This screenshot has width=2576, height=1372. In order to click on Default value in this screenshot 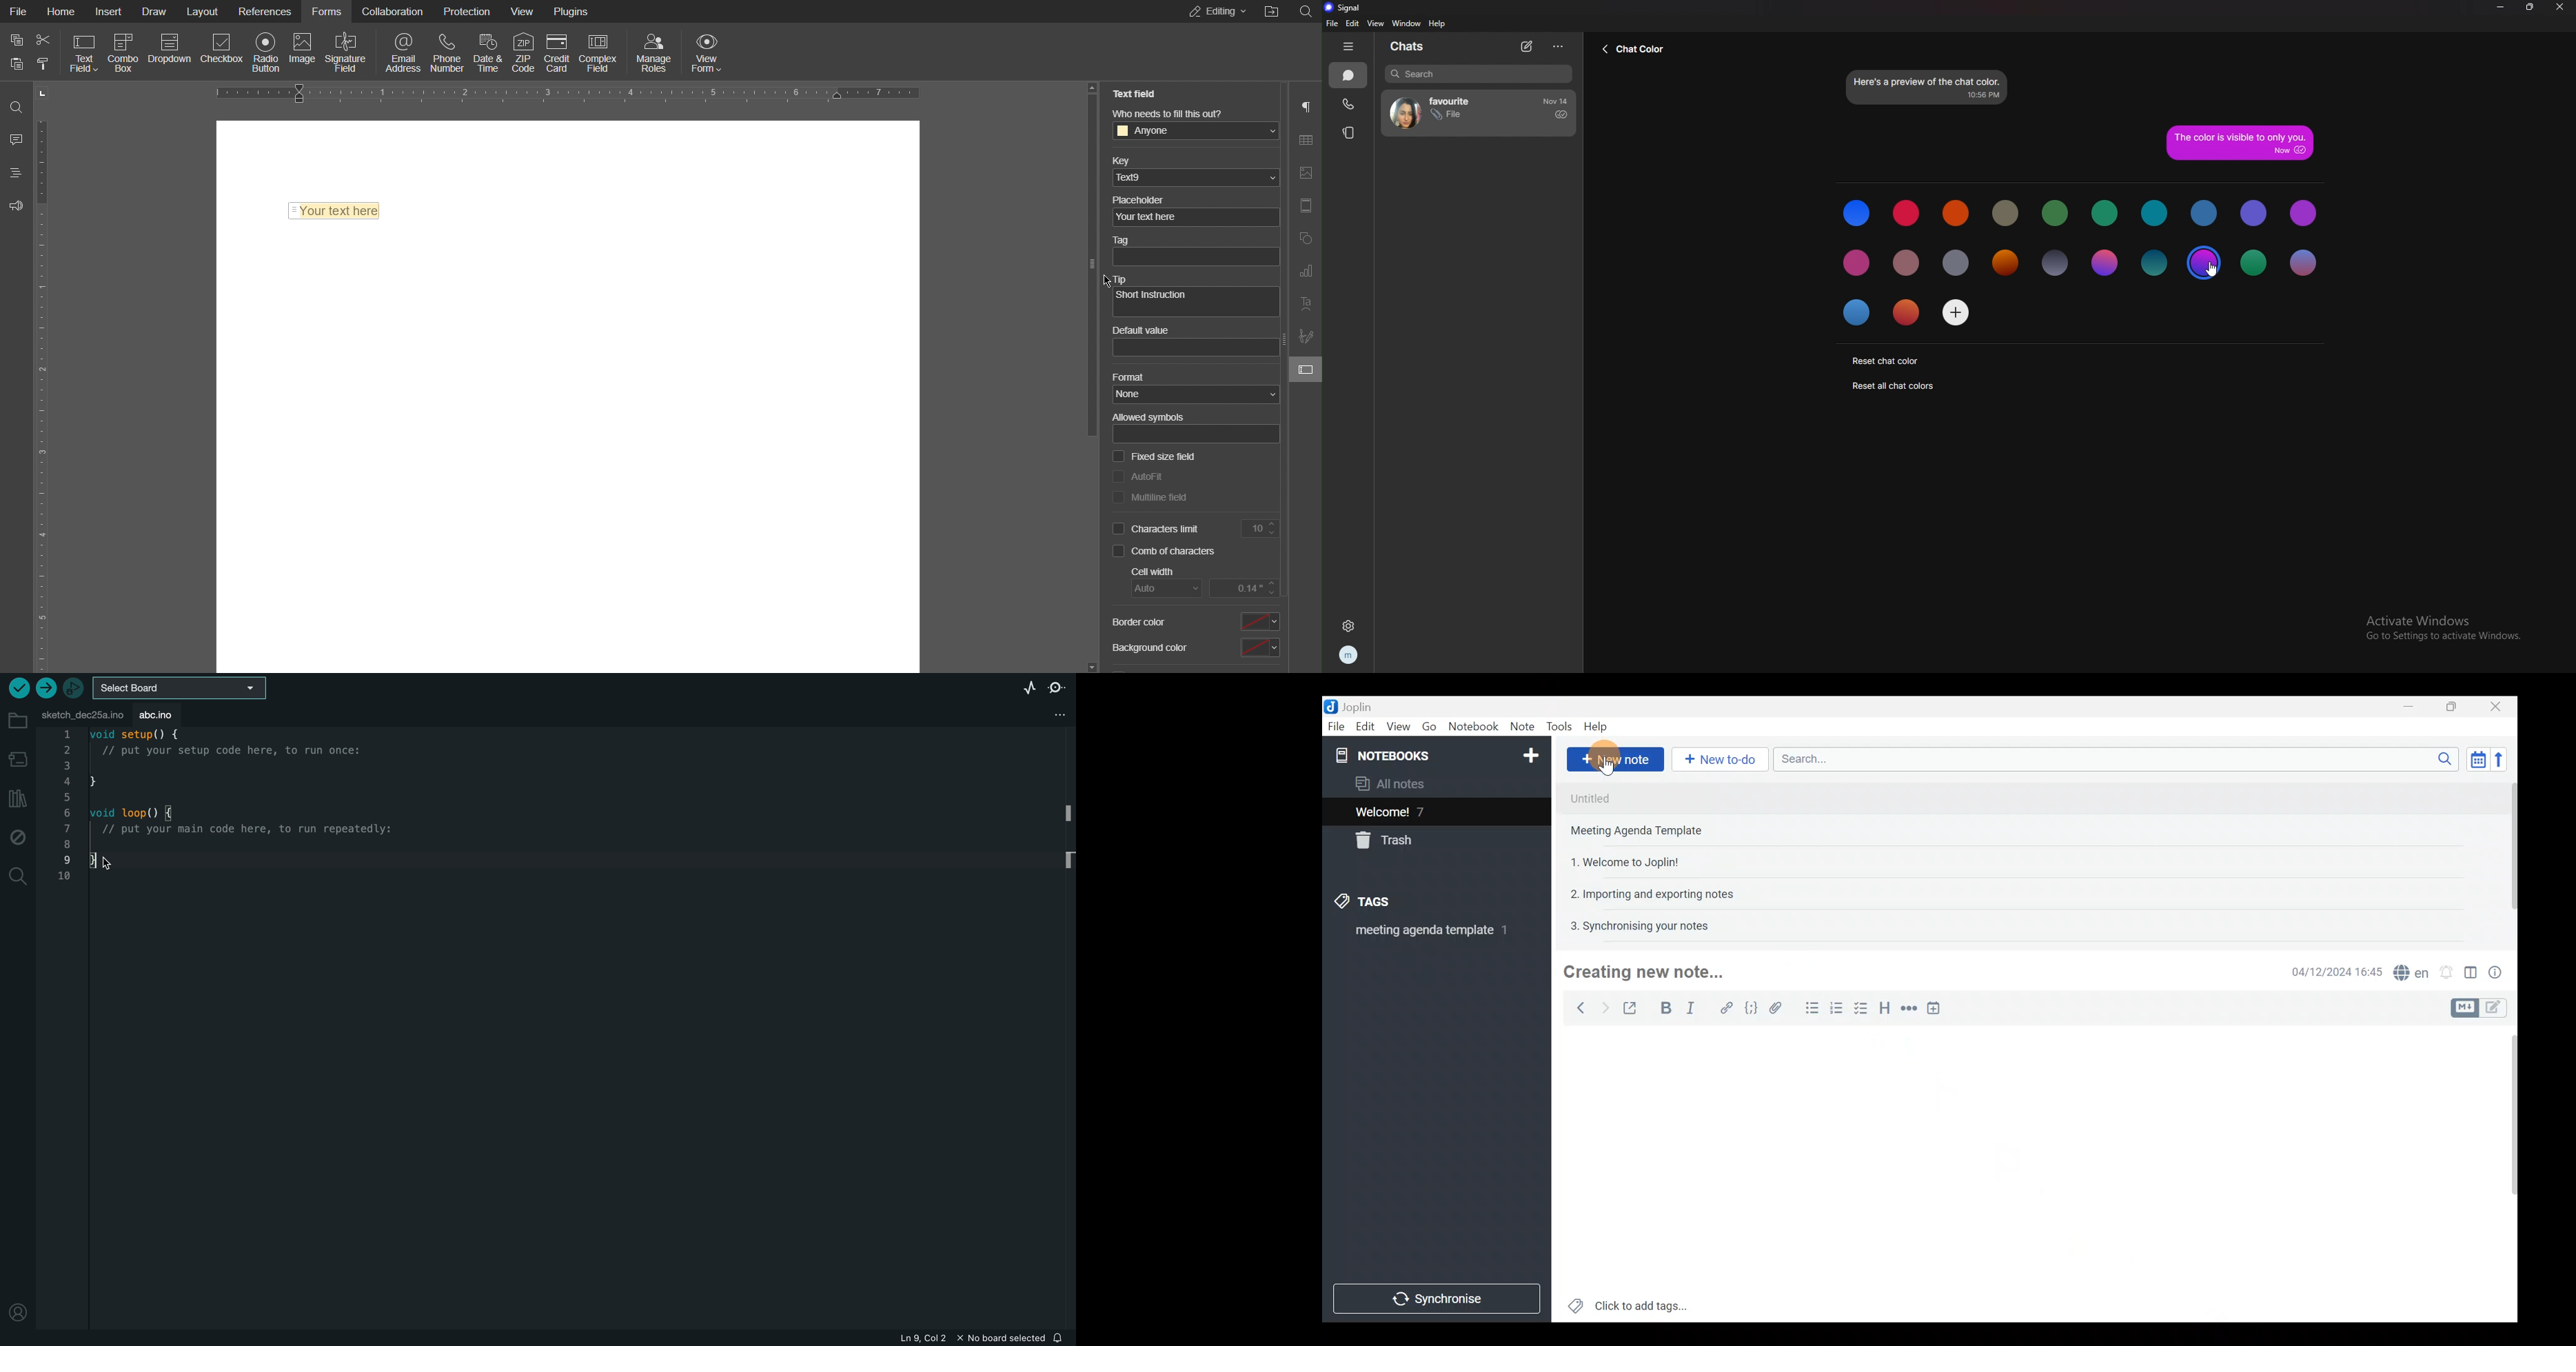, I will do `click(1151, 328)`.